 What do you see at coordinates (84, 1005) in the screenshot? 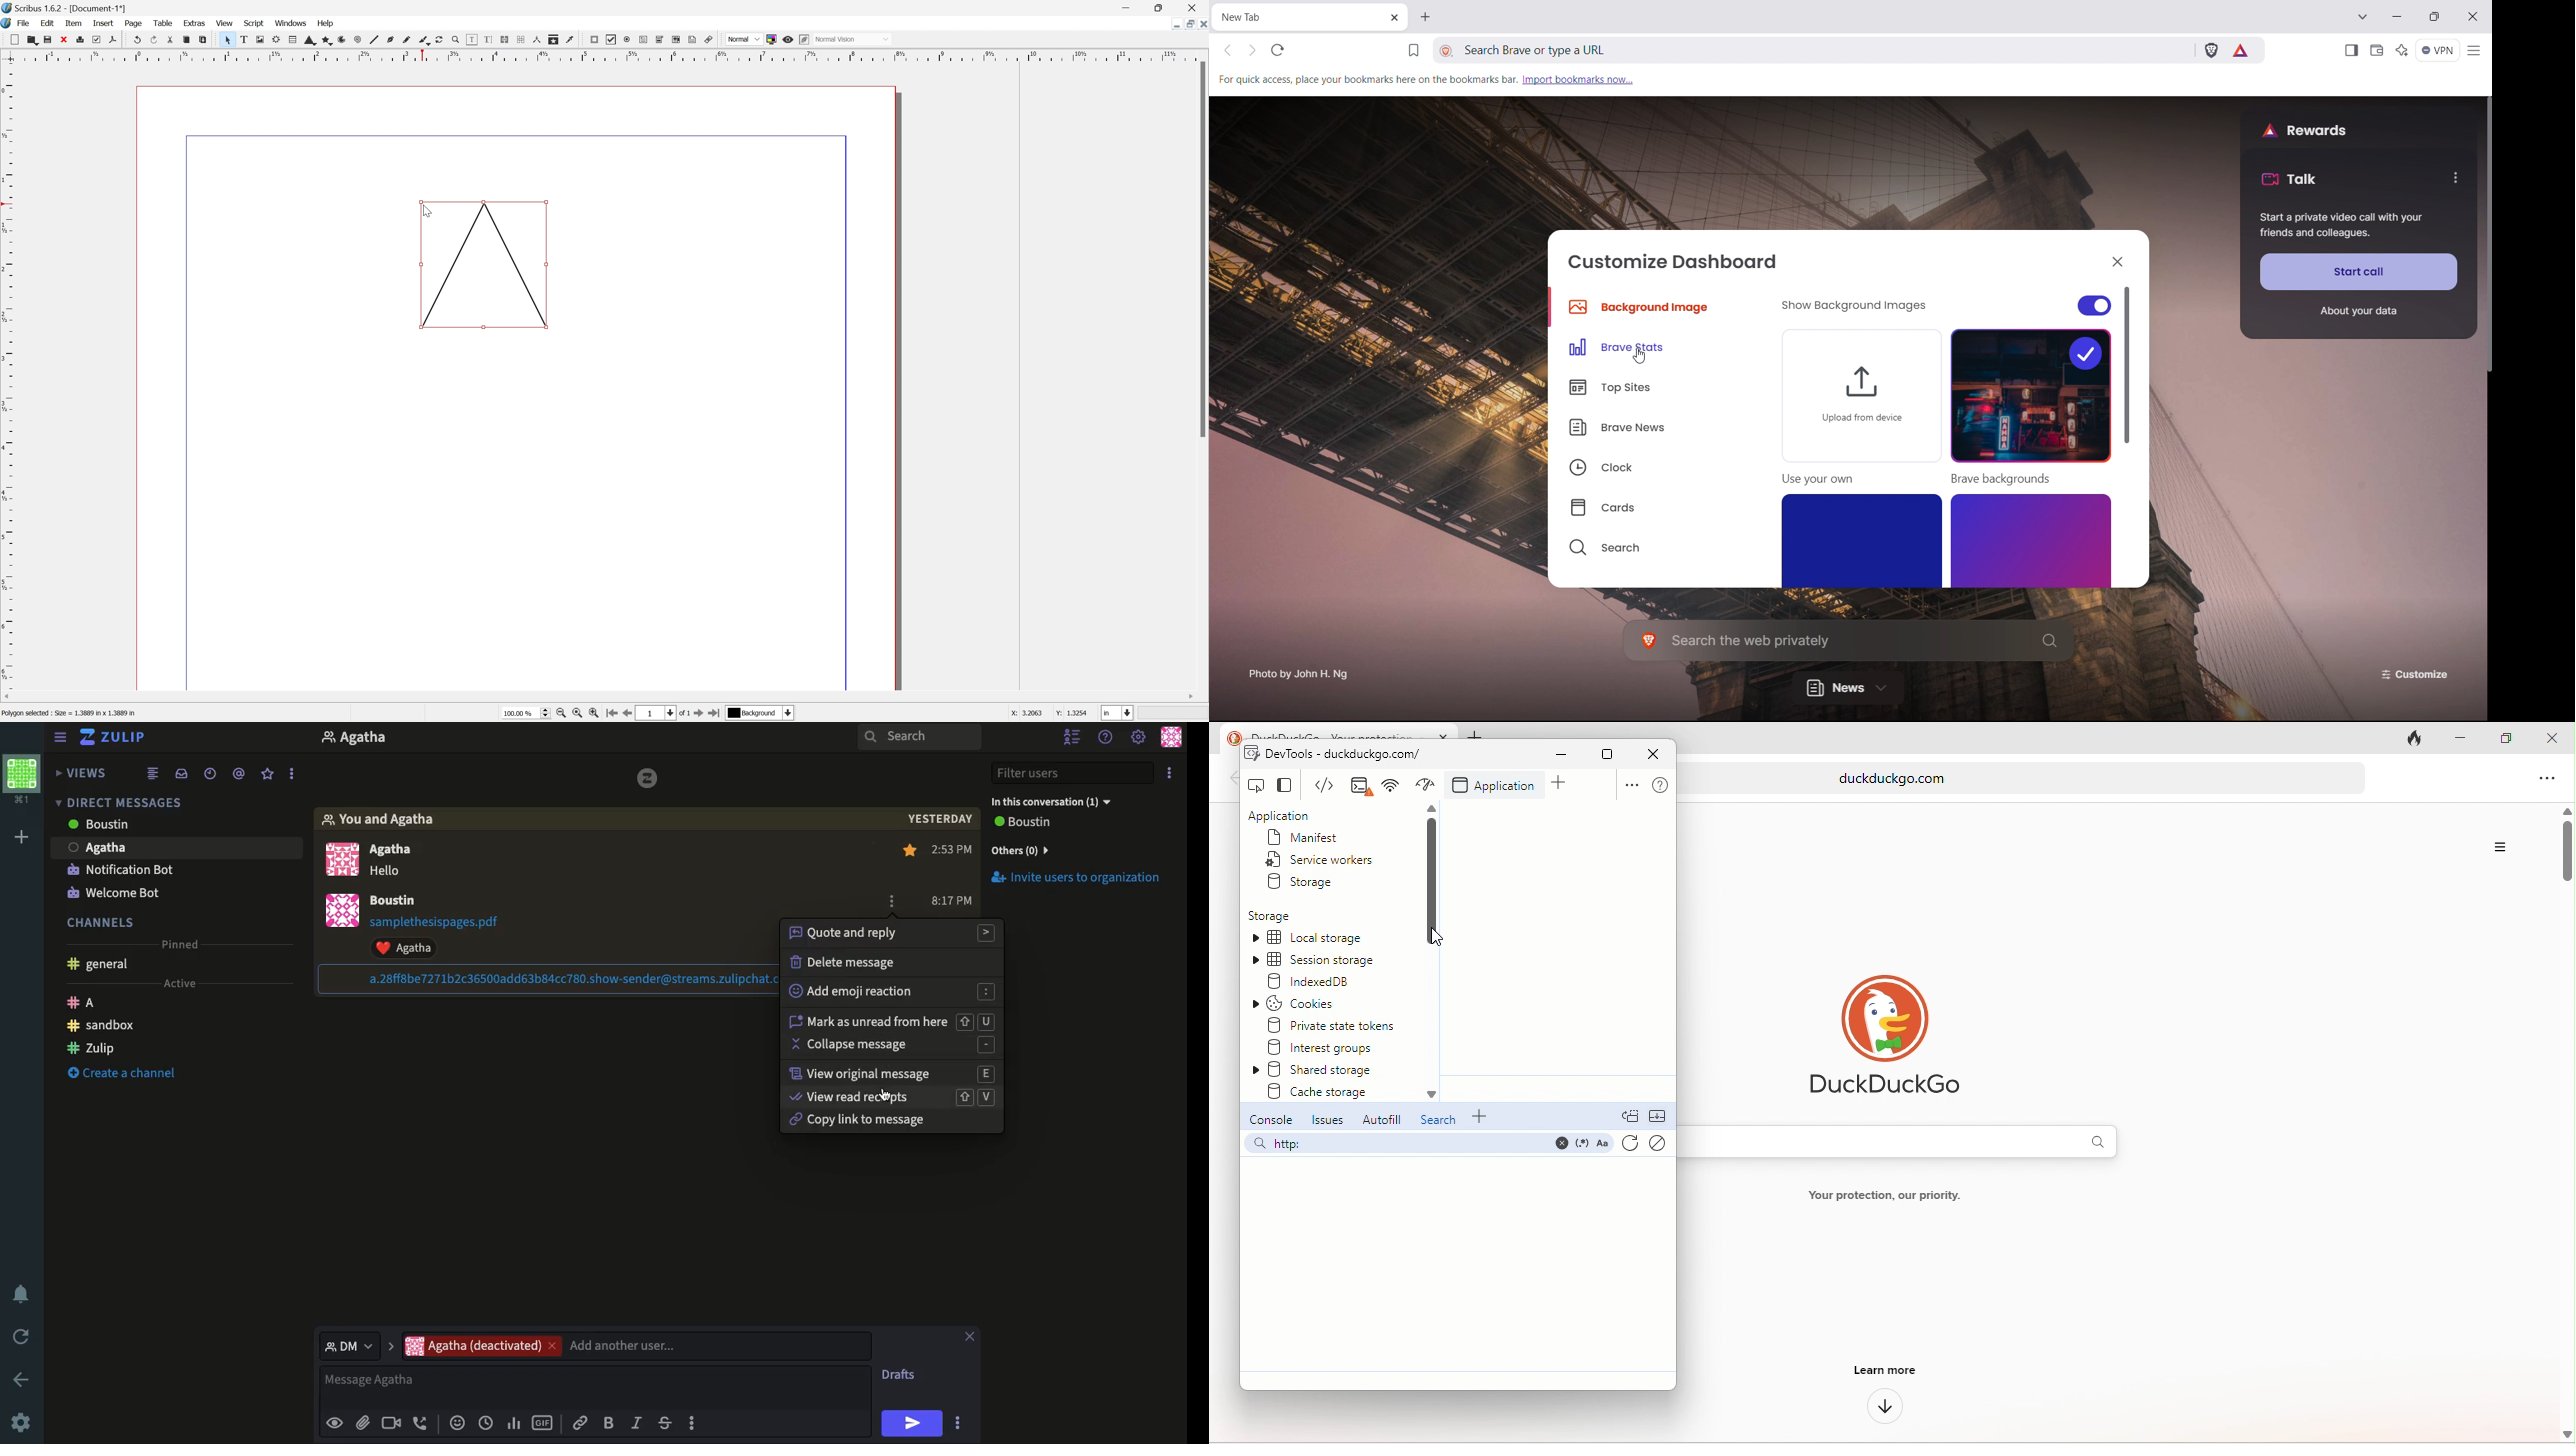
I see `A` at bounding box center [84, 1005].